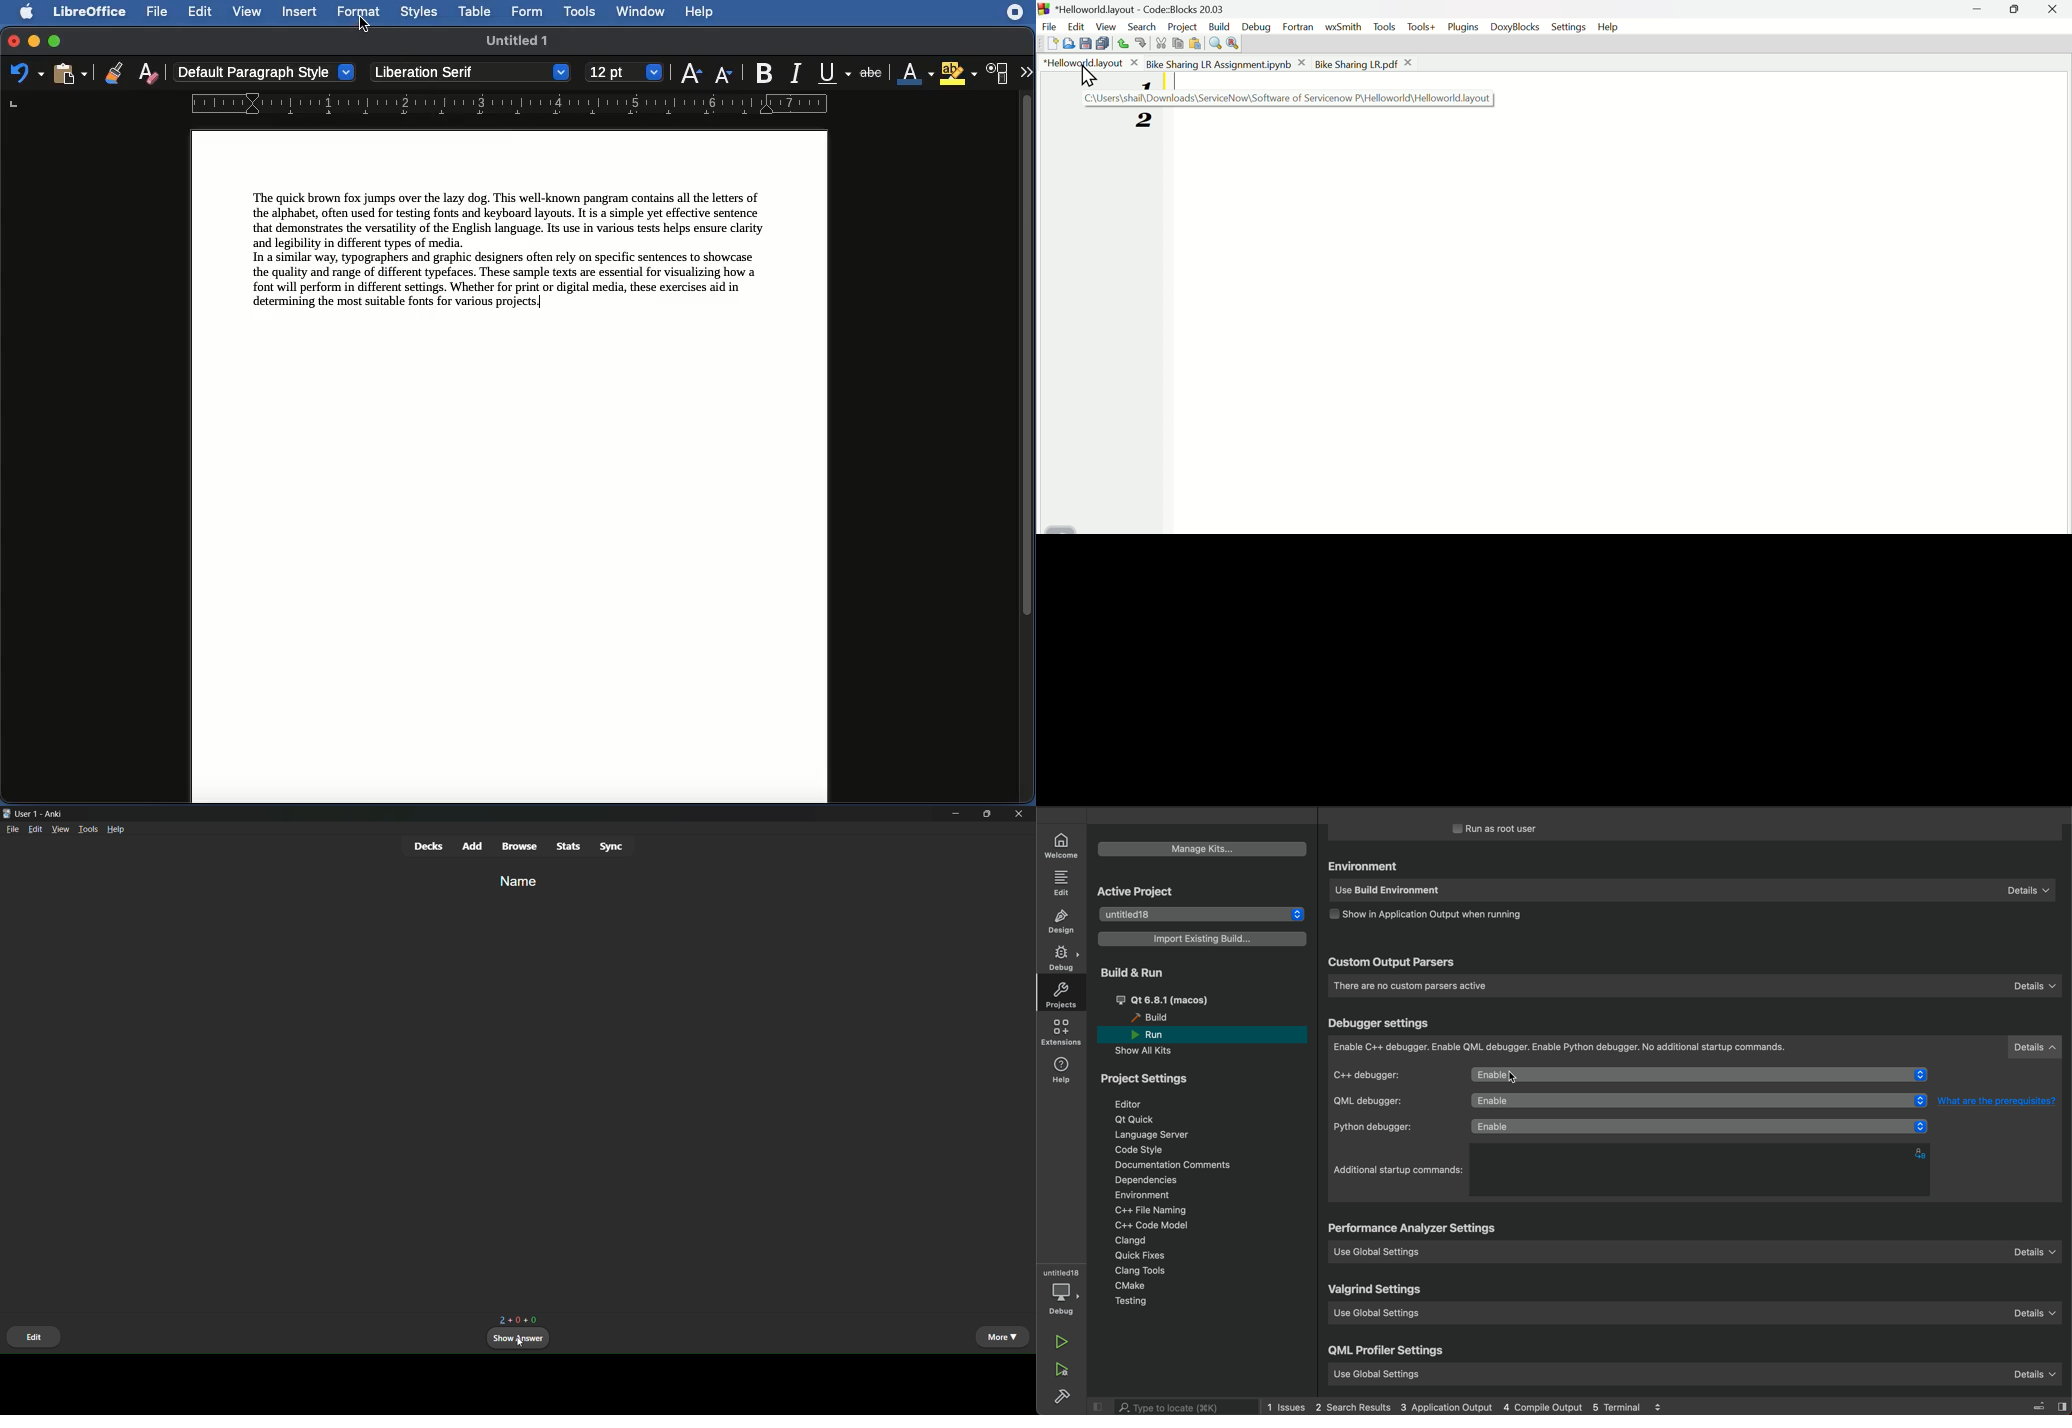  I want to click on Maximize, so click(55, 42).